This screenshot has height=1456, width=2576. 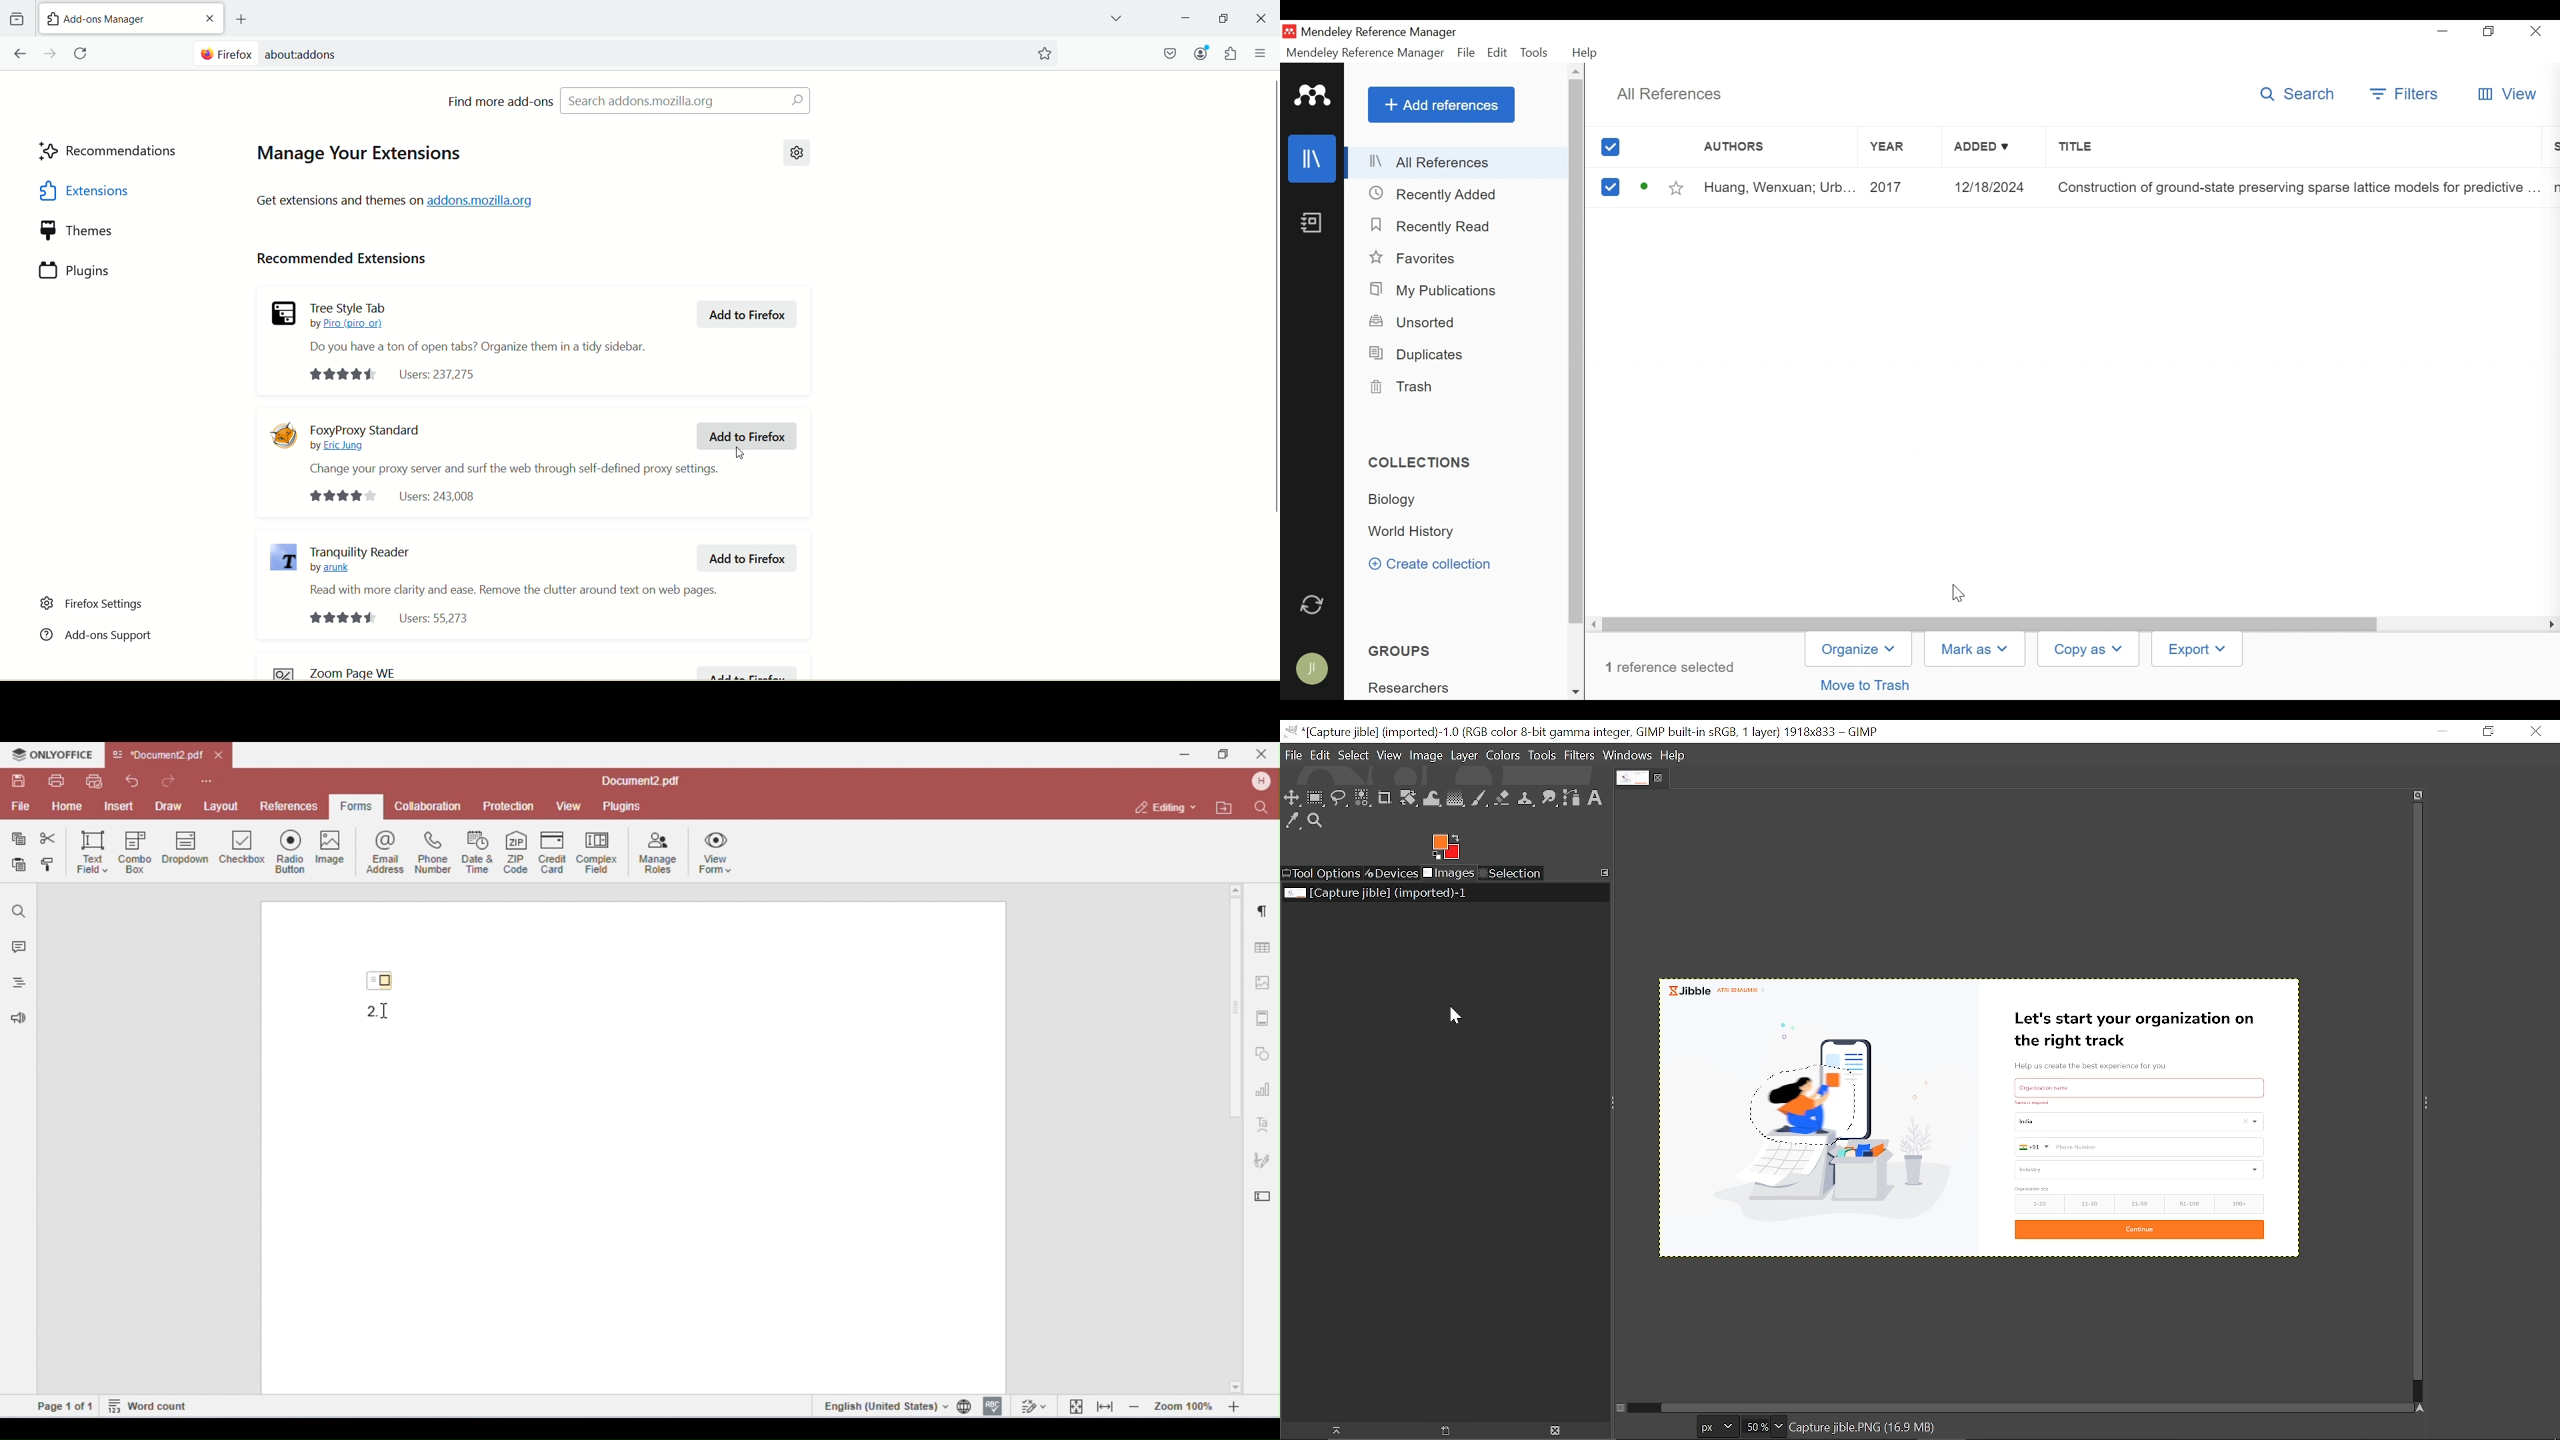 I want to click on Close, so click(x=210, y=18).